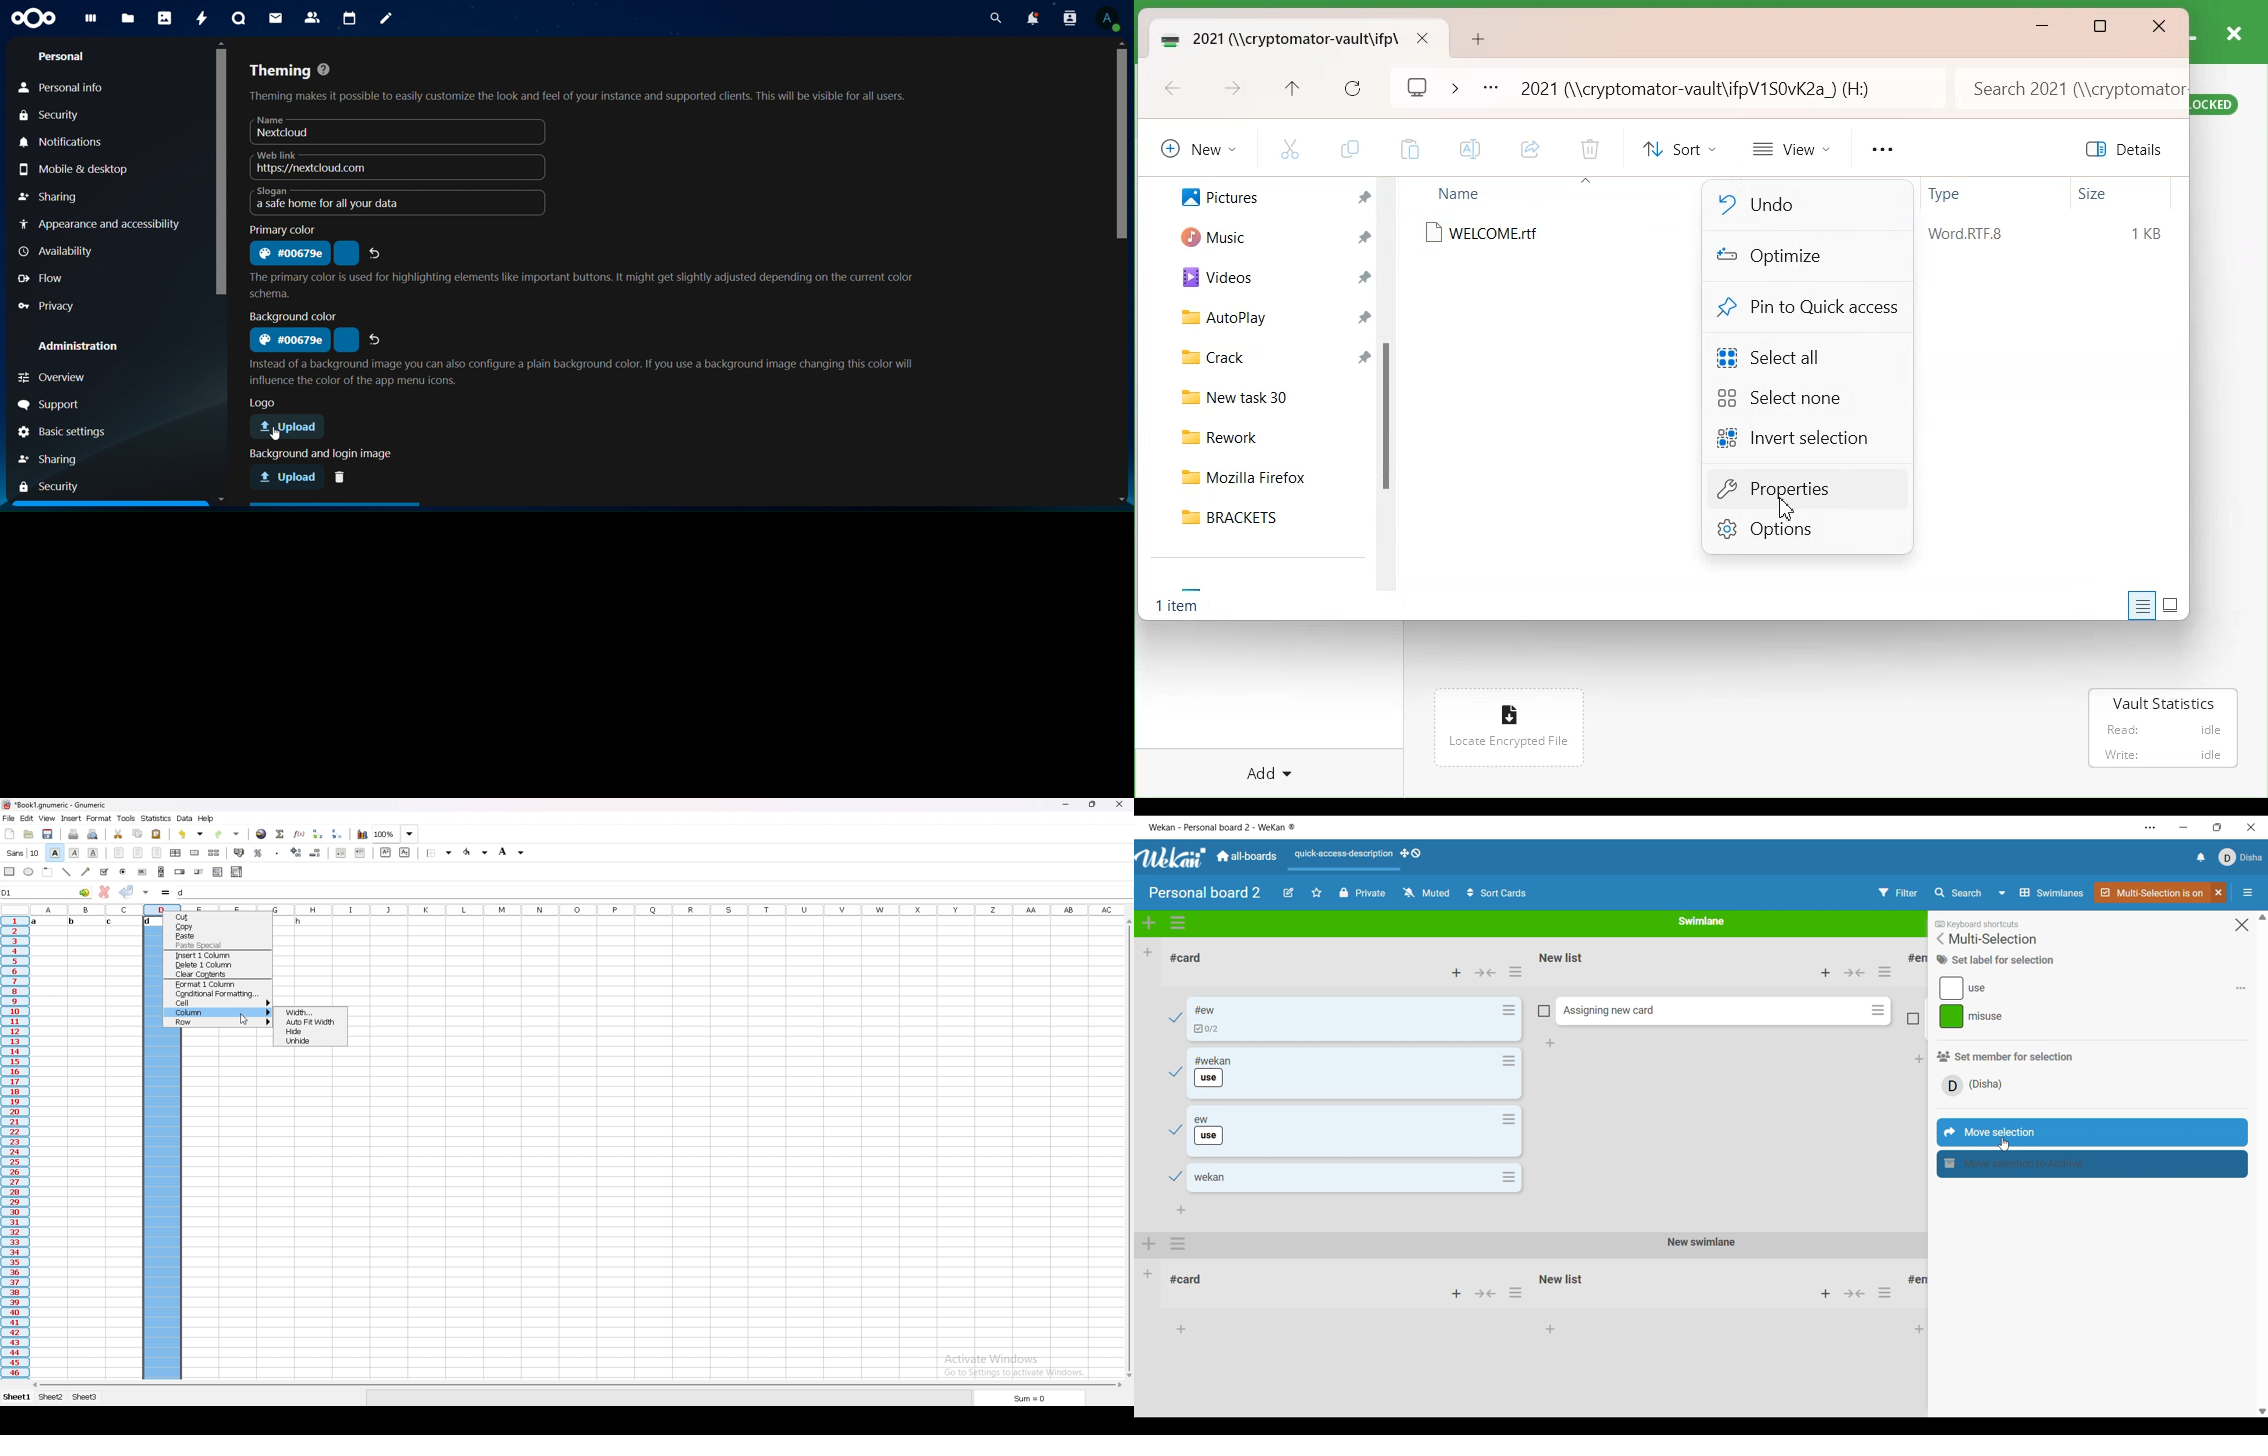 The image size is (2268, 1456). What do you see at coordinates (577, 83) in the screenshot?
I see `theming` at bounding box center [577, 83].